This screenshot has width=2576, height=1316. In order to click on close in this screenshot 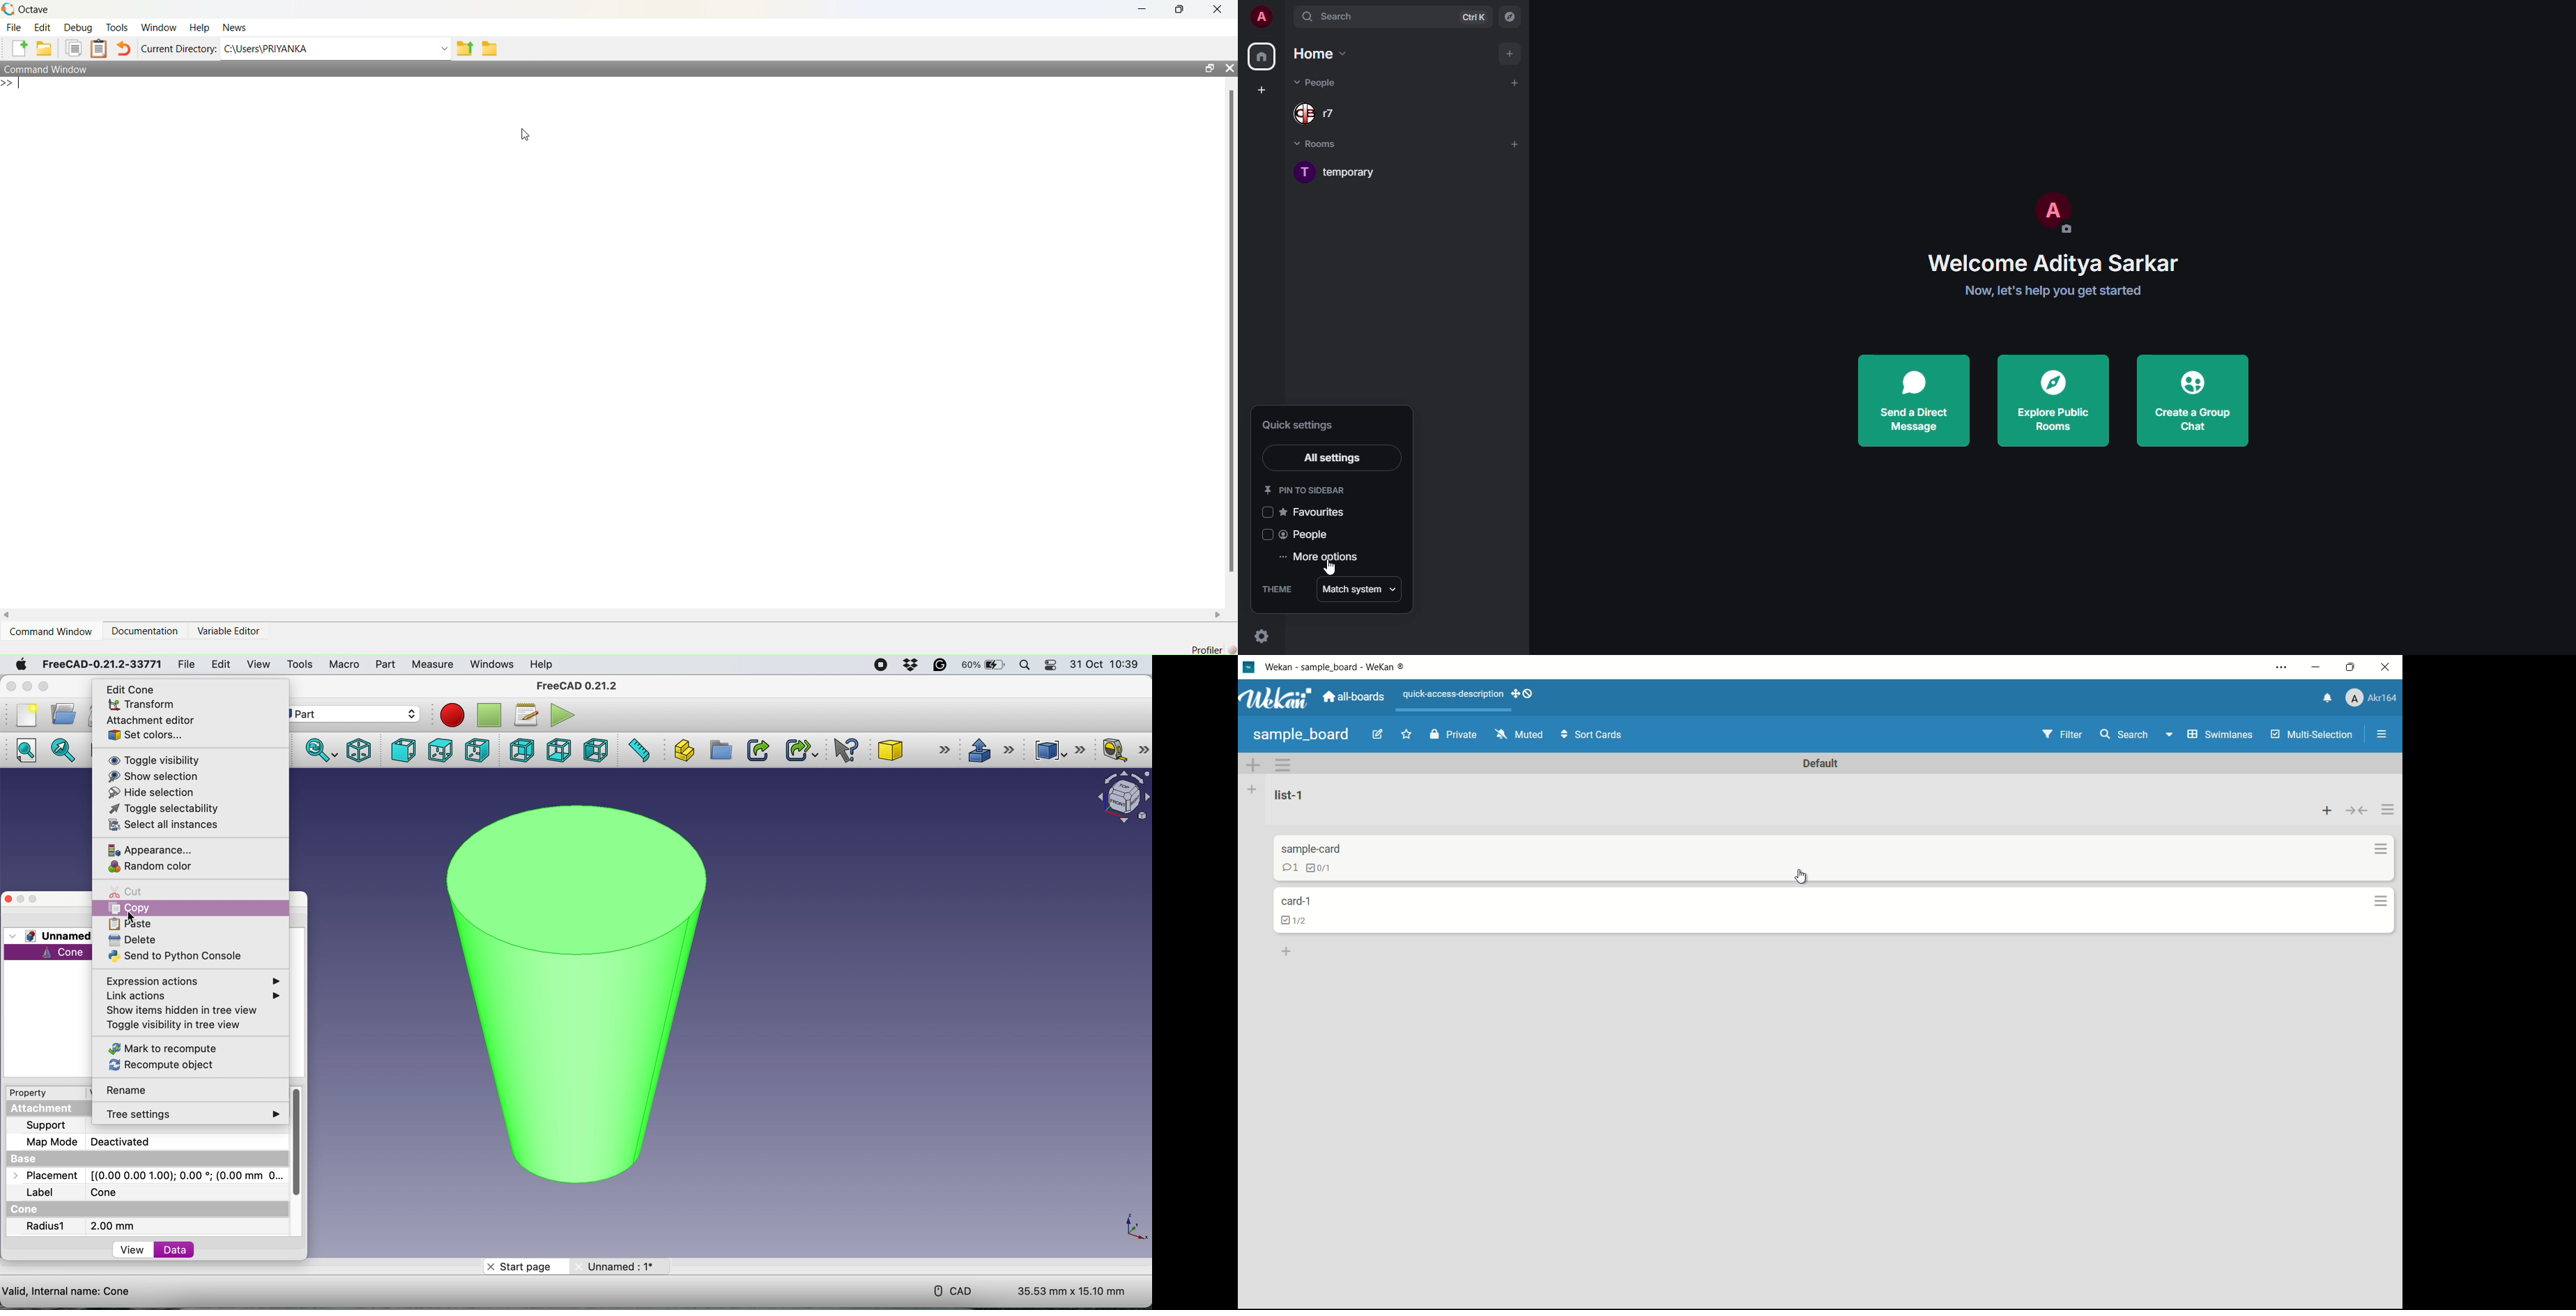, I will do `click(9, 898)`.